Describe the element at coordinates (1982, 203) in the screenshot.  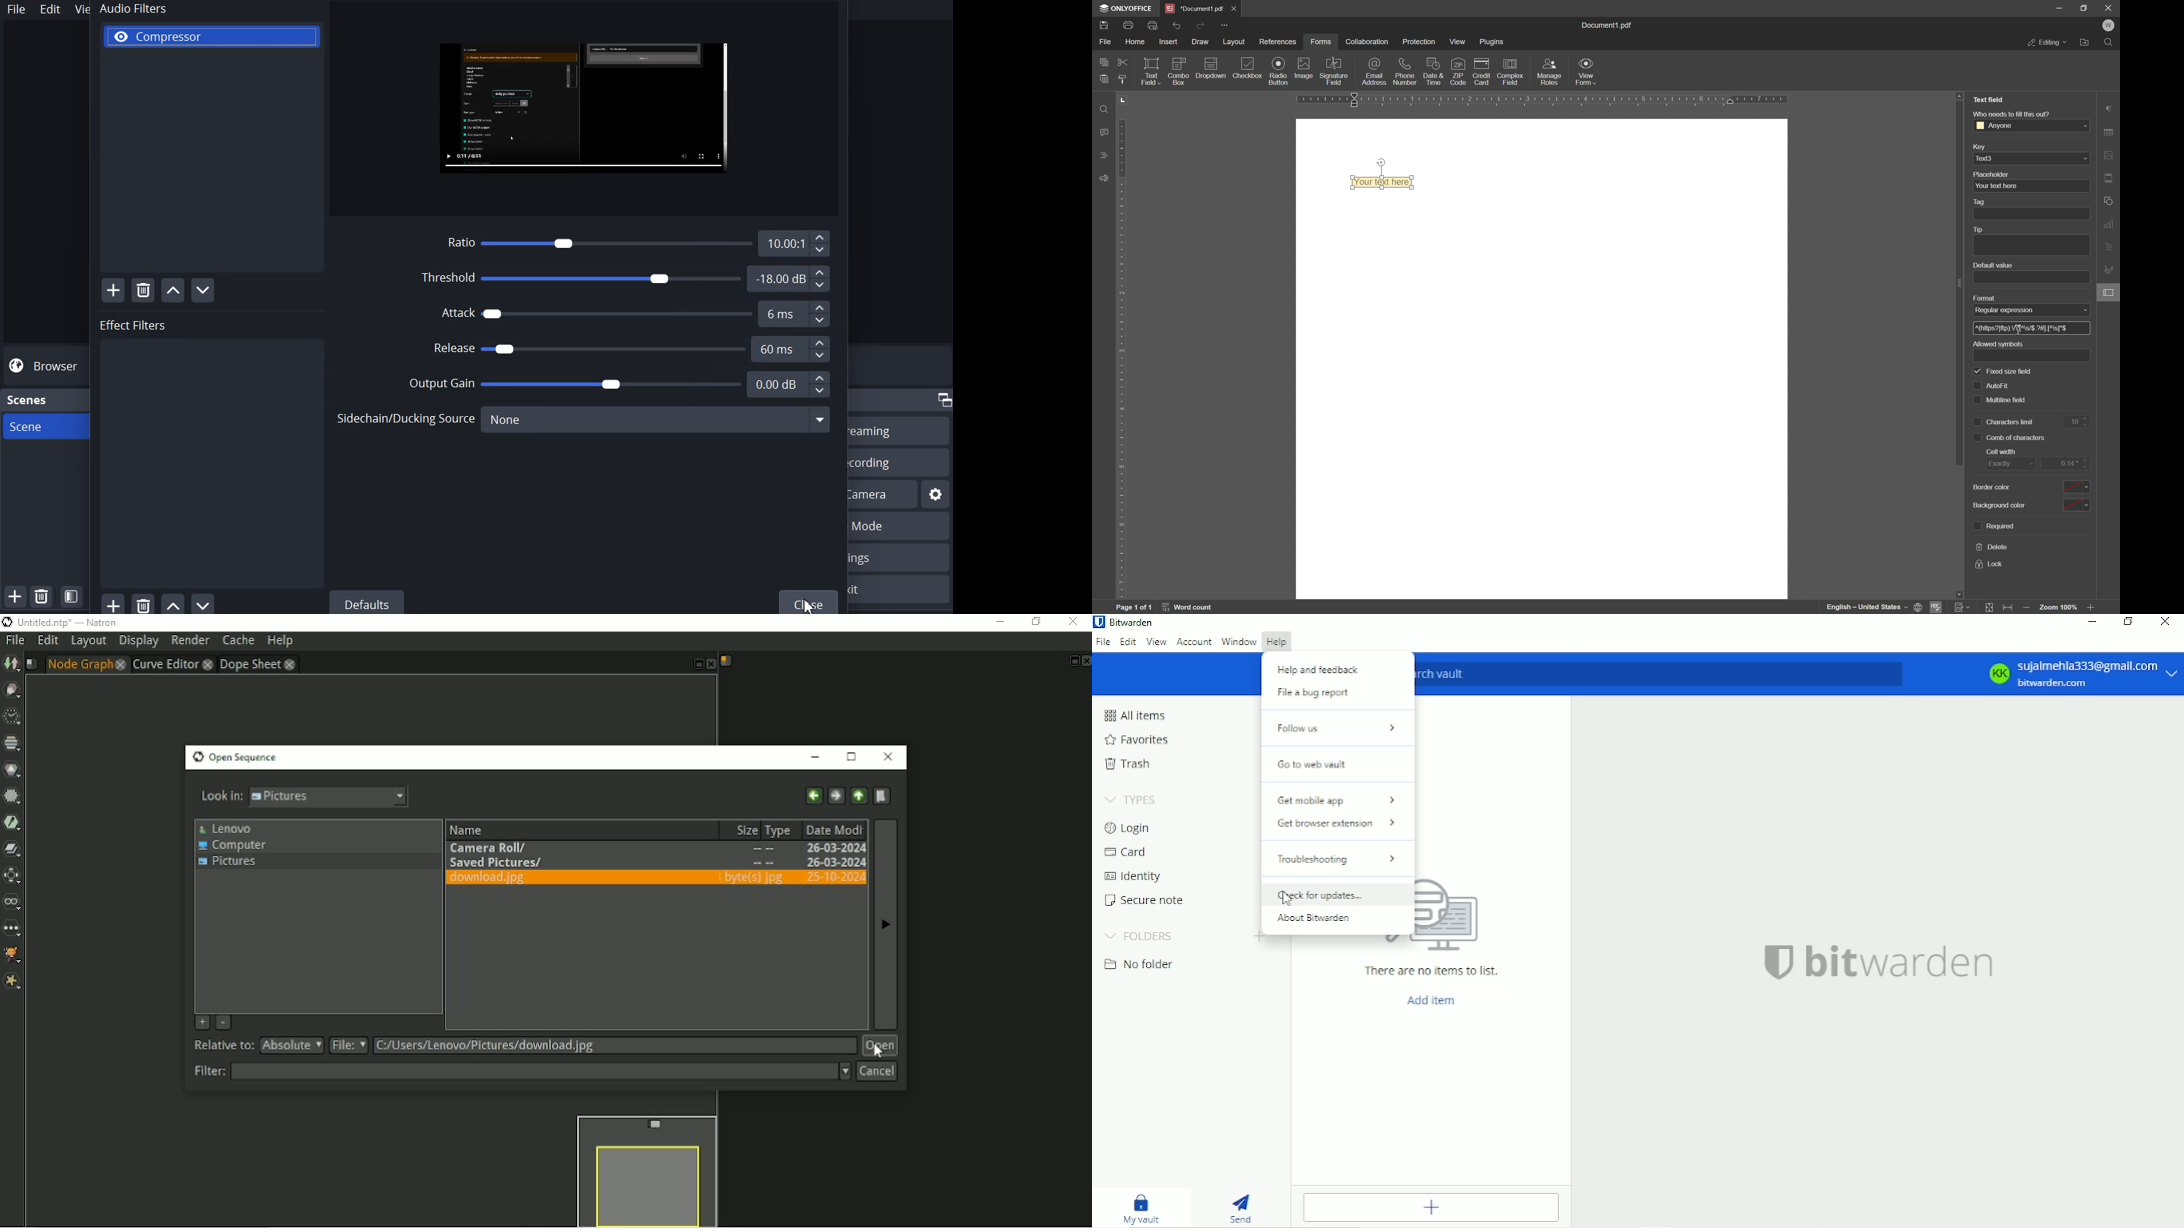
I see `tag` at that location.